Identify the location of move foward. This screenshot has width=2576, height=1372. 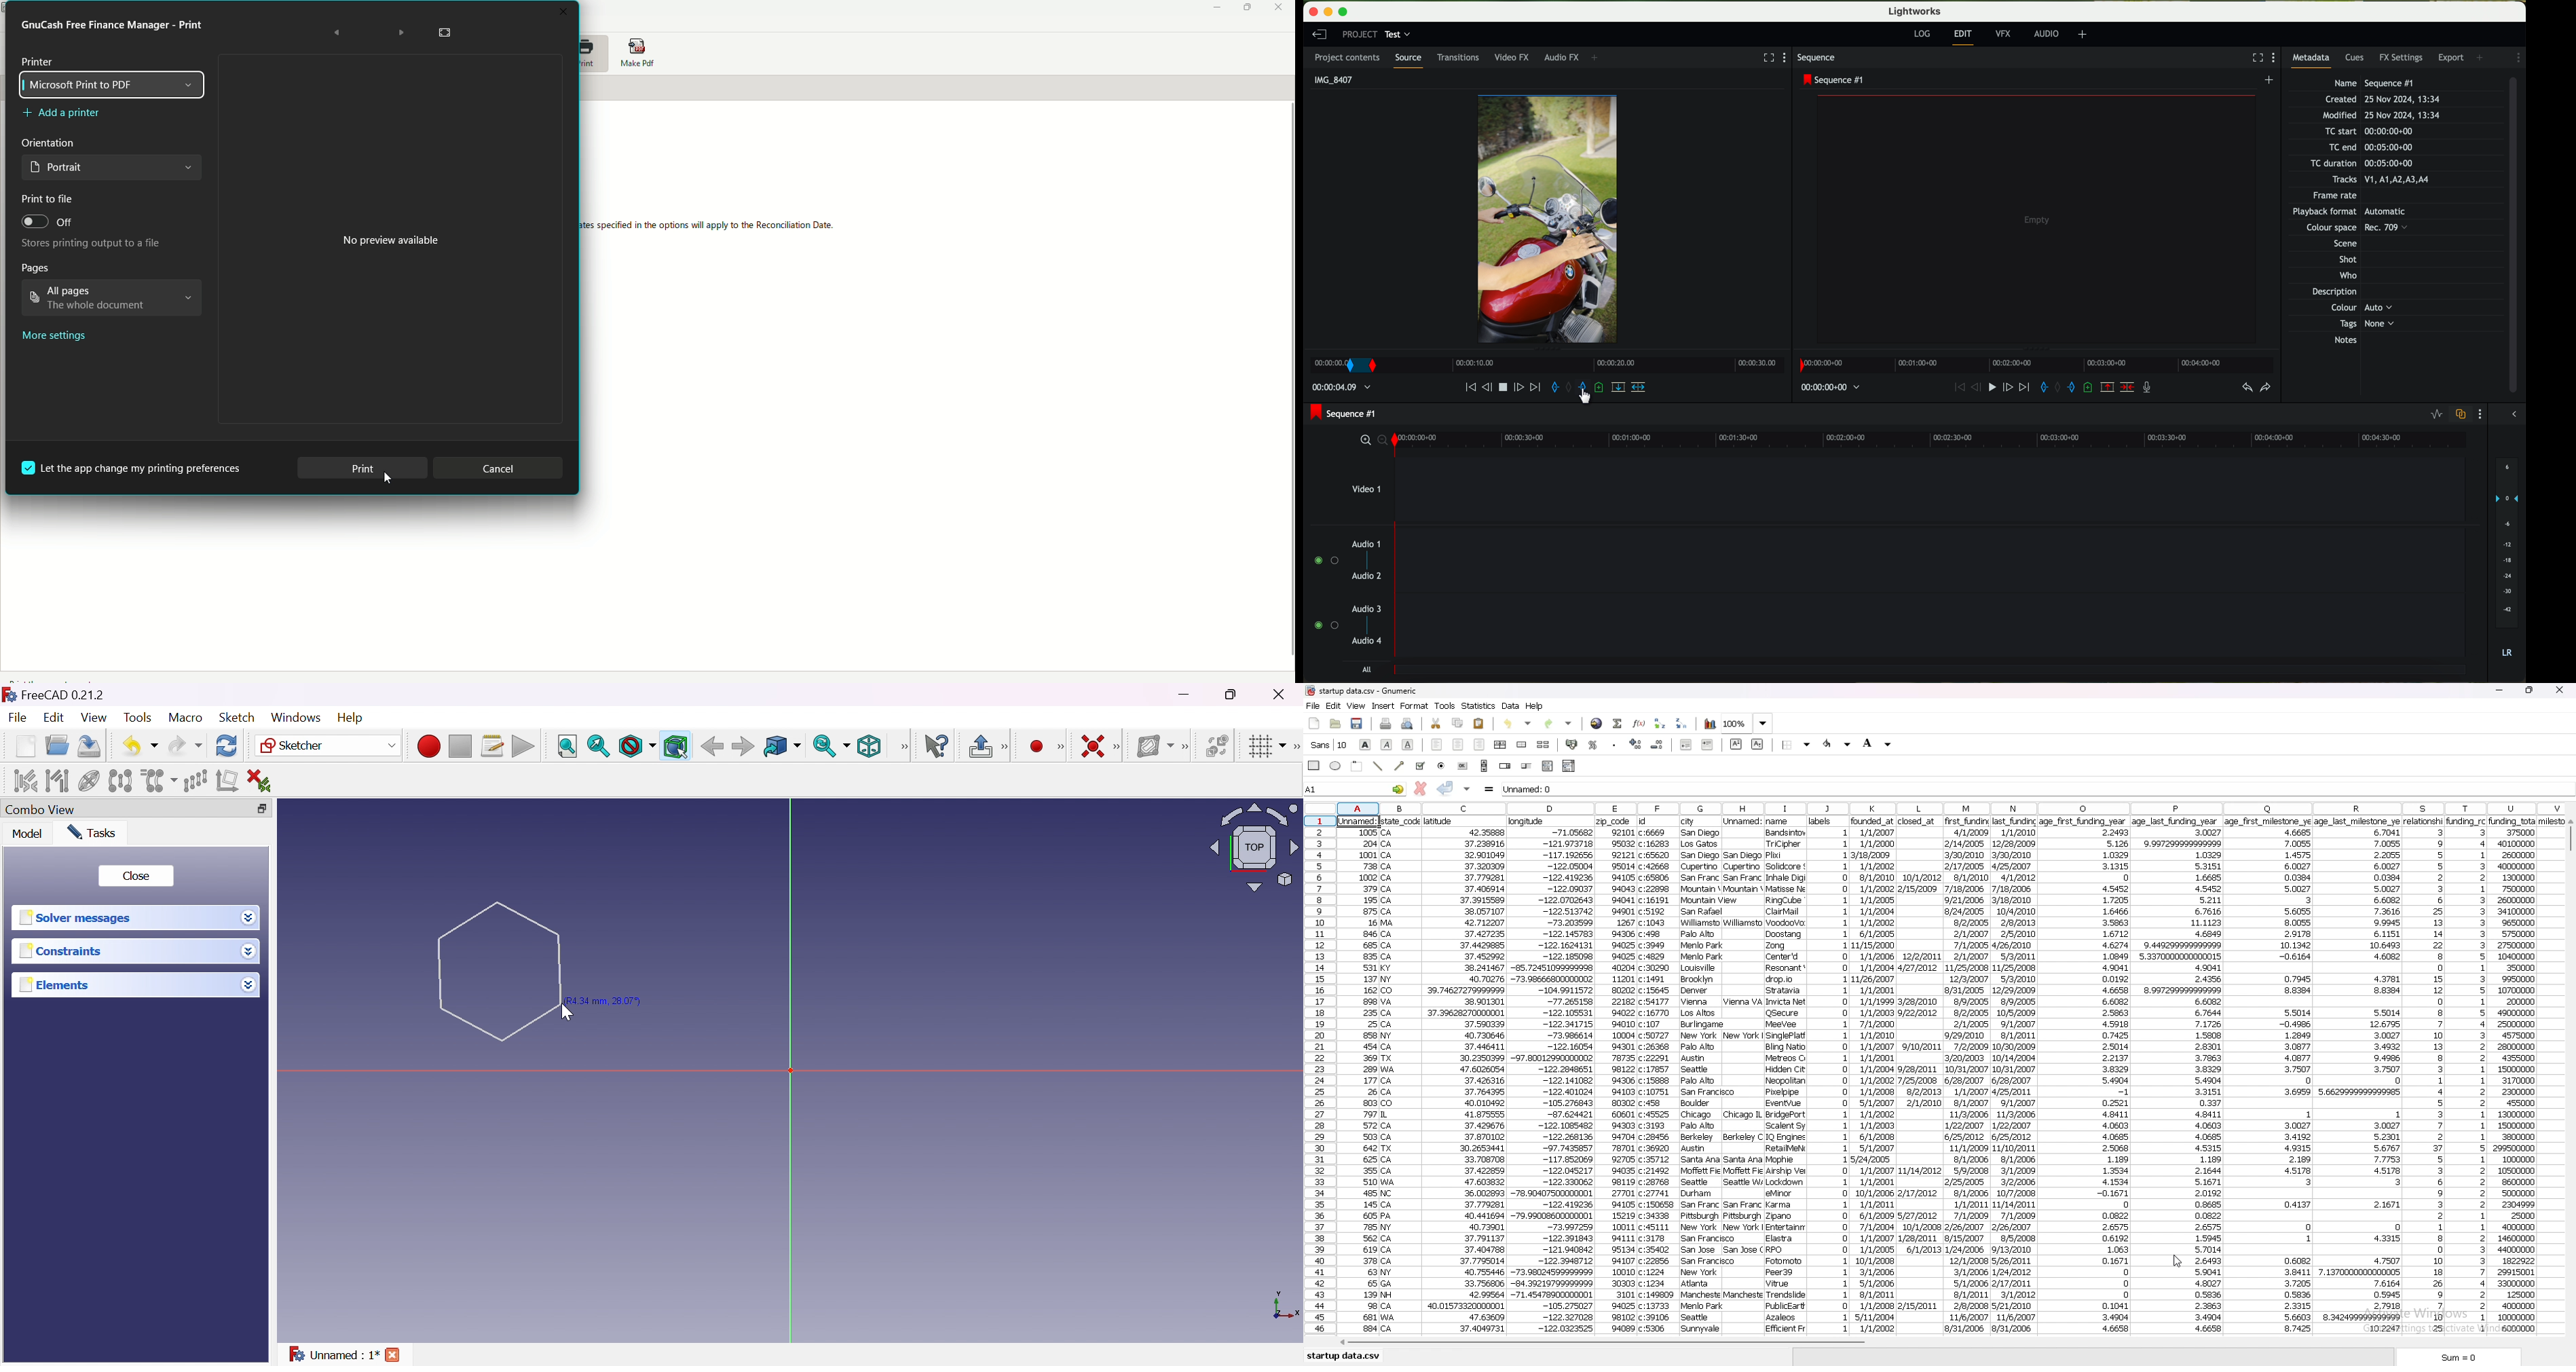
(1535, 387).